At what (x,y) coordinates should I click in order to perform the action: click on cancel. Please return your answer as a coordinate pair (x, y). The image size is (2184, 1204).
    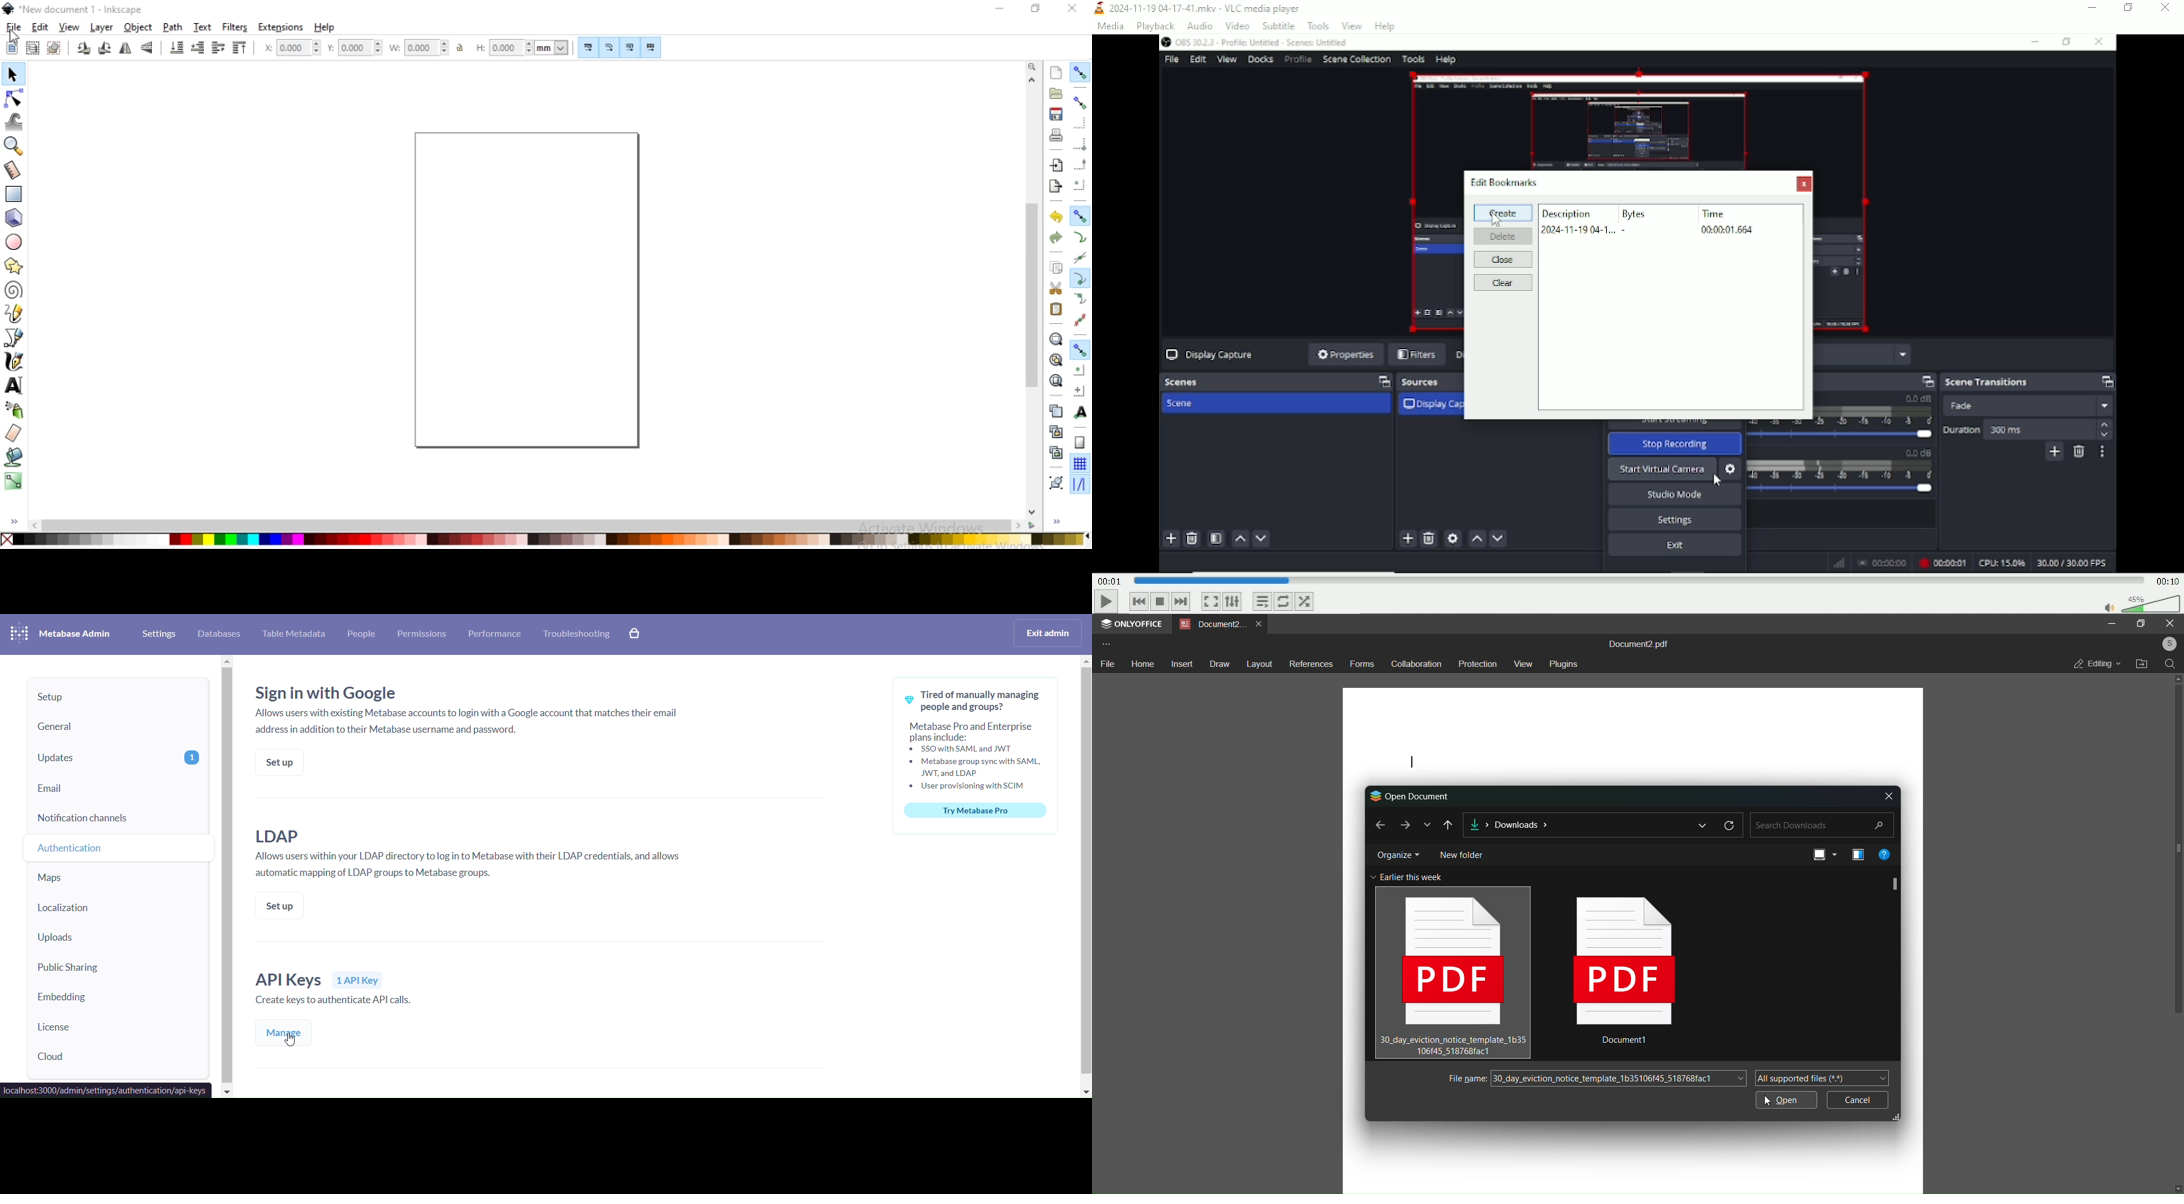
    Looking at the image, I should click on (1858, 1100).